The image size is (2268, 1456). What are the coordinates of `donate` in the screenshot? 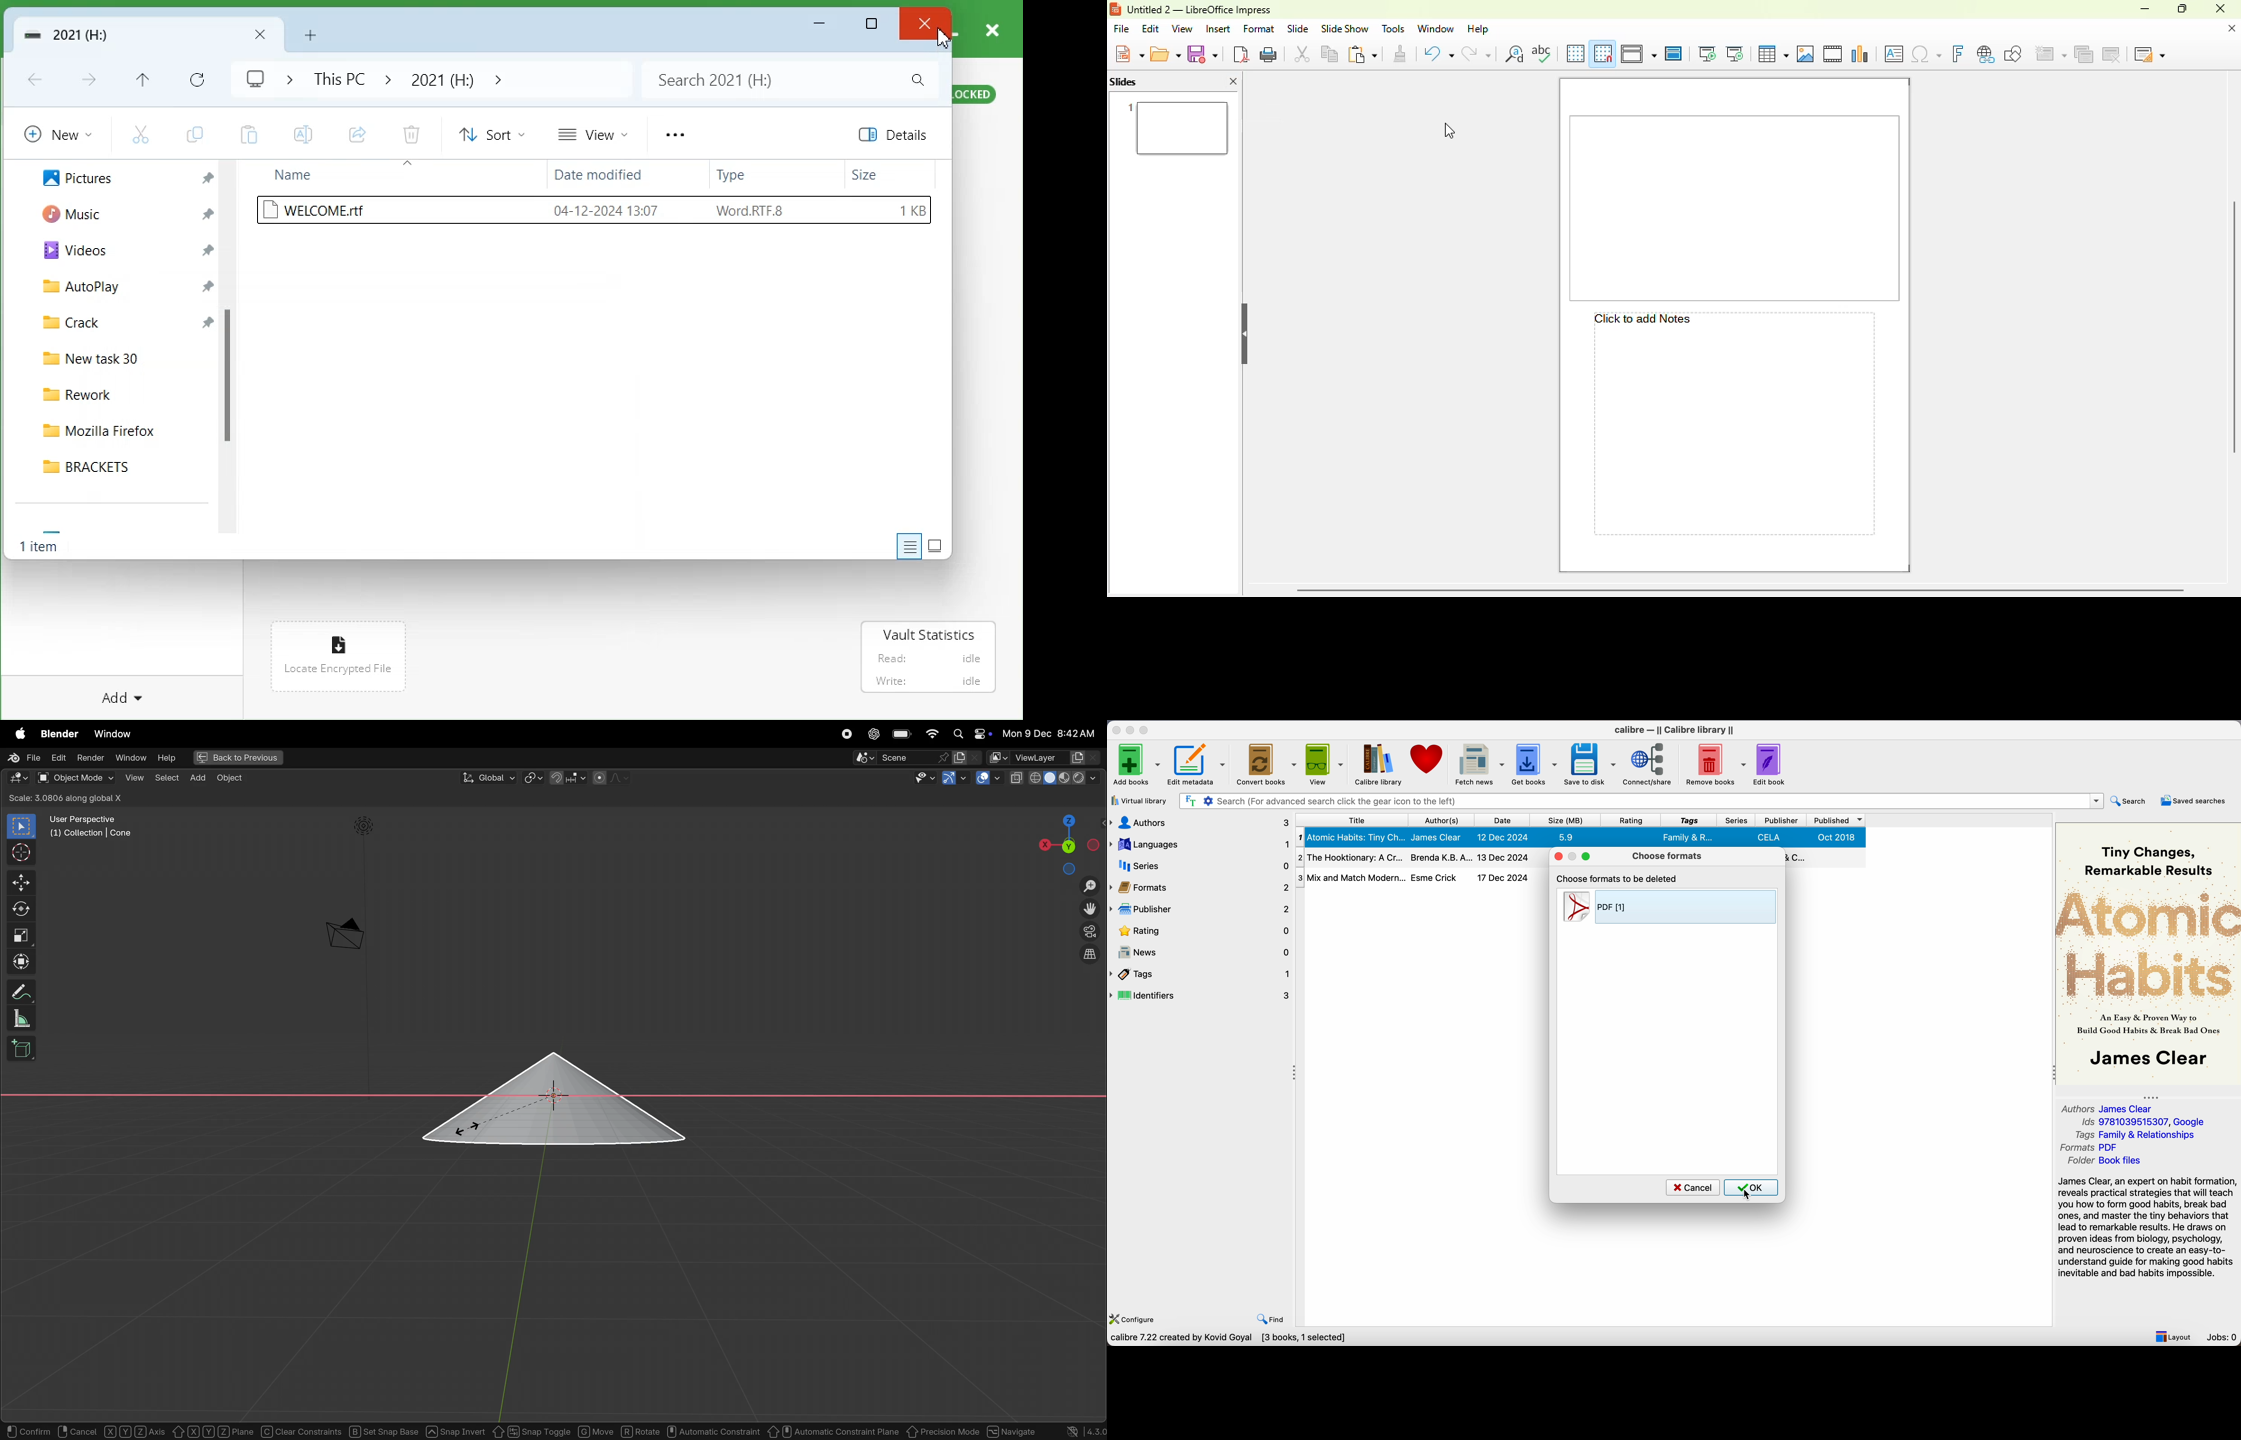 It's located at (1427, 758).